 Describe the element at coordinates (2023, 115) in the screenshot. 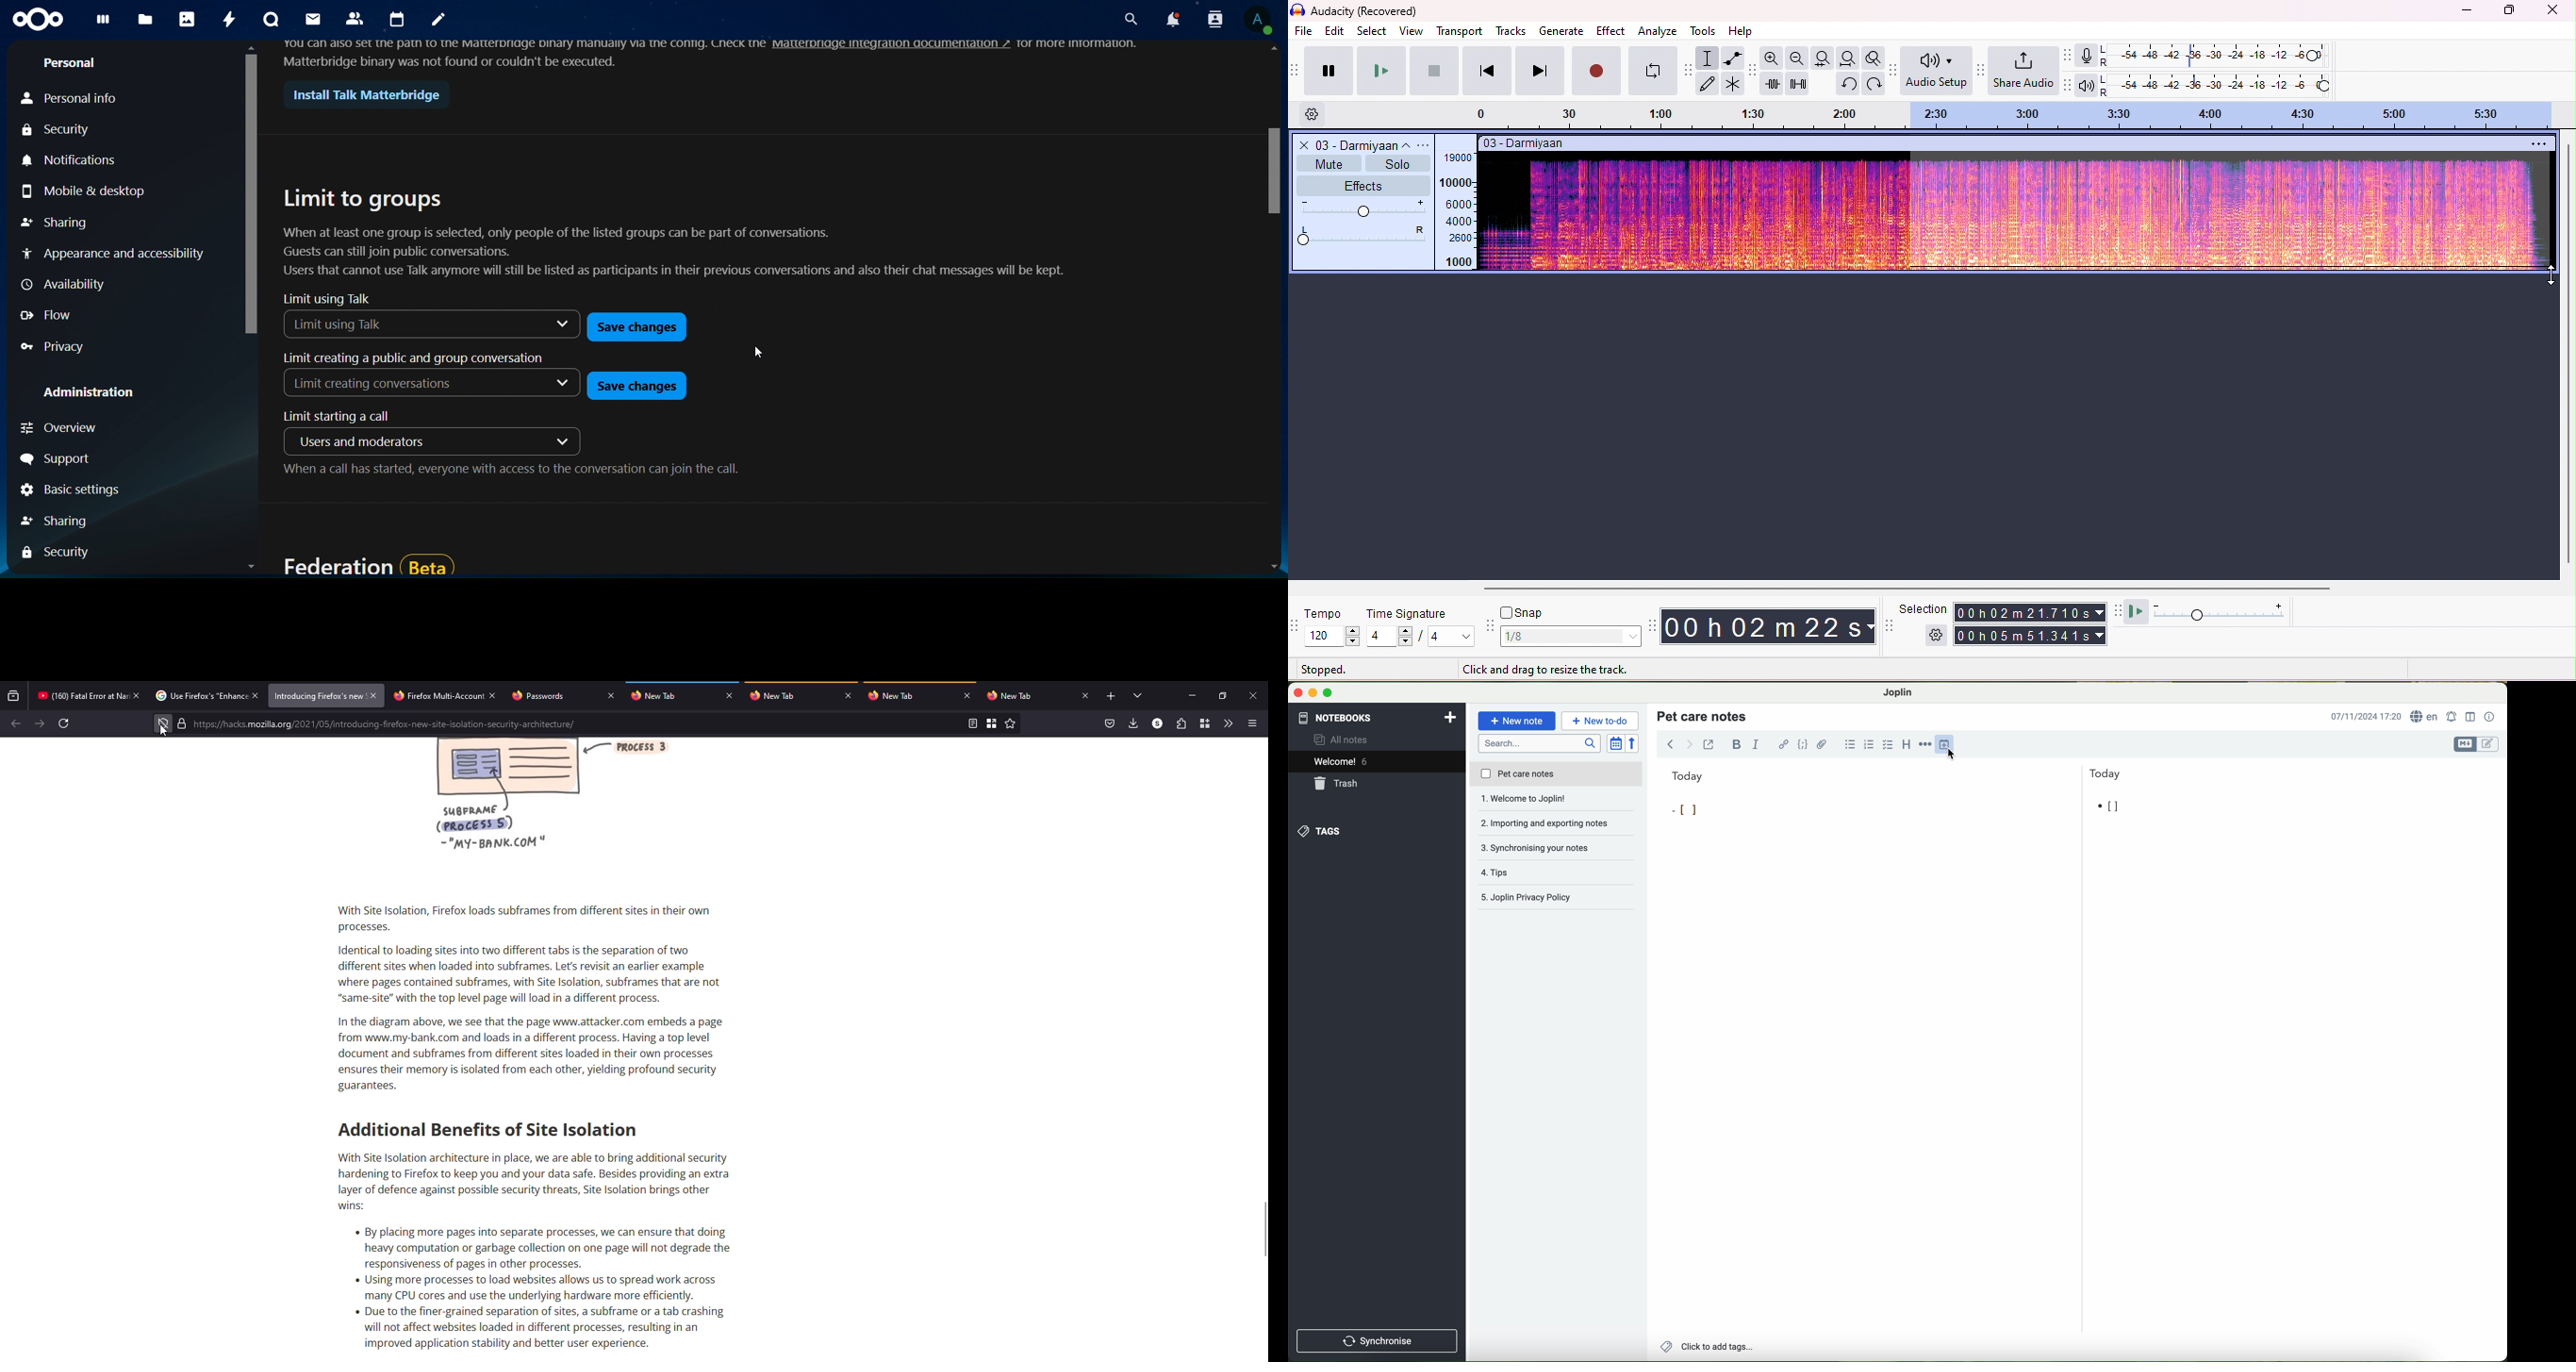

I see `timeline` at that location.